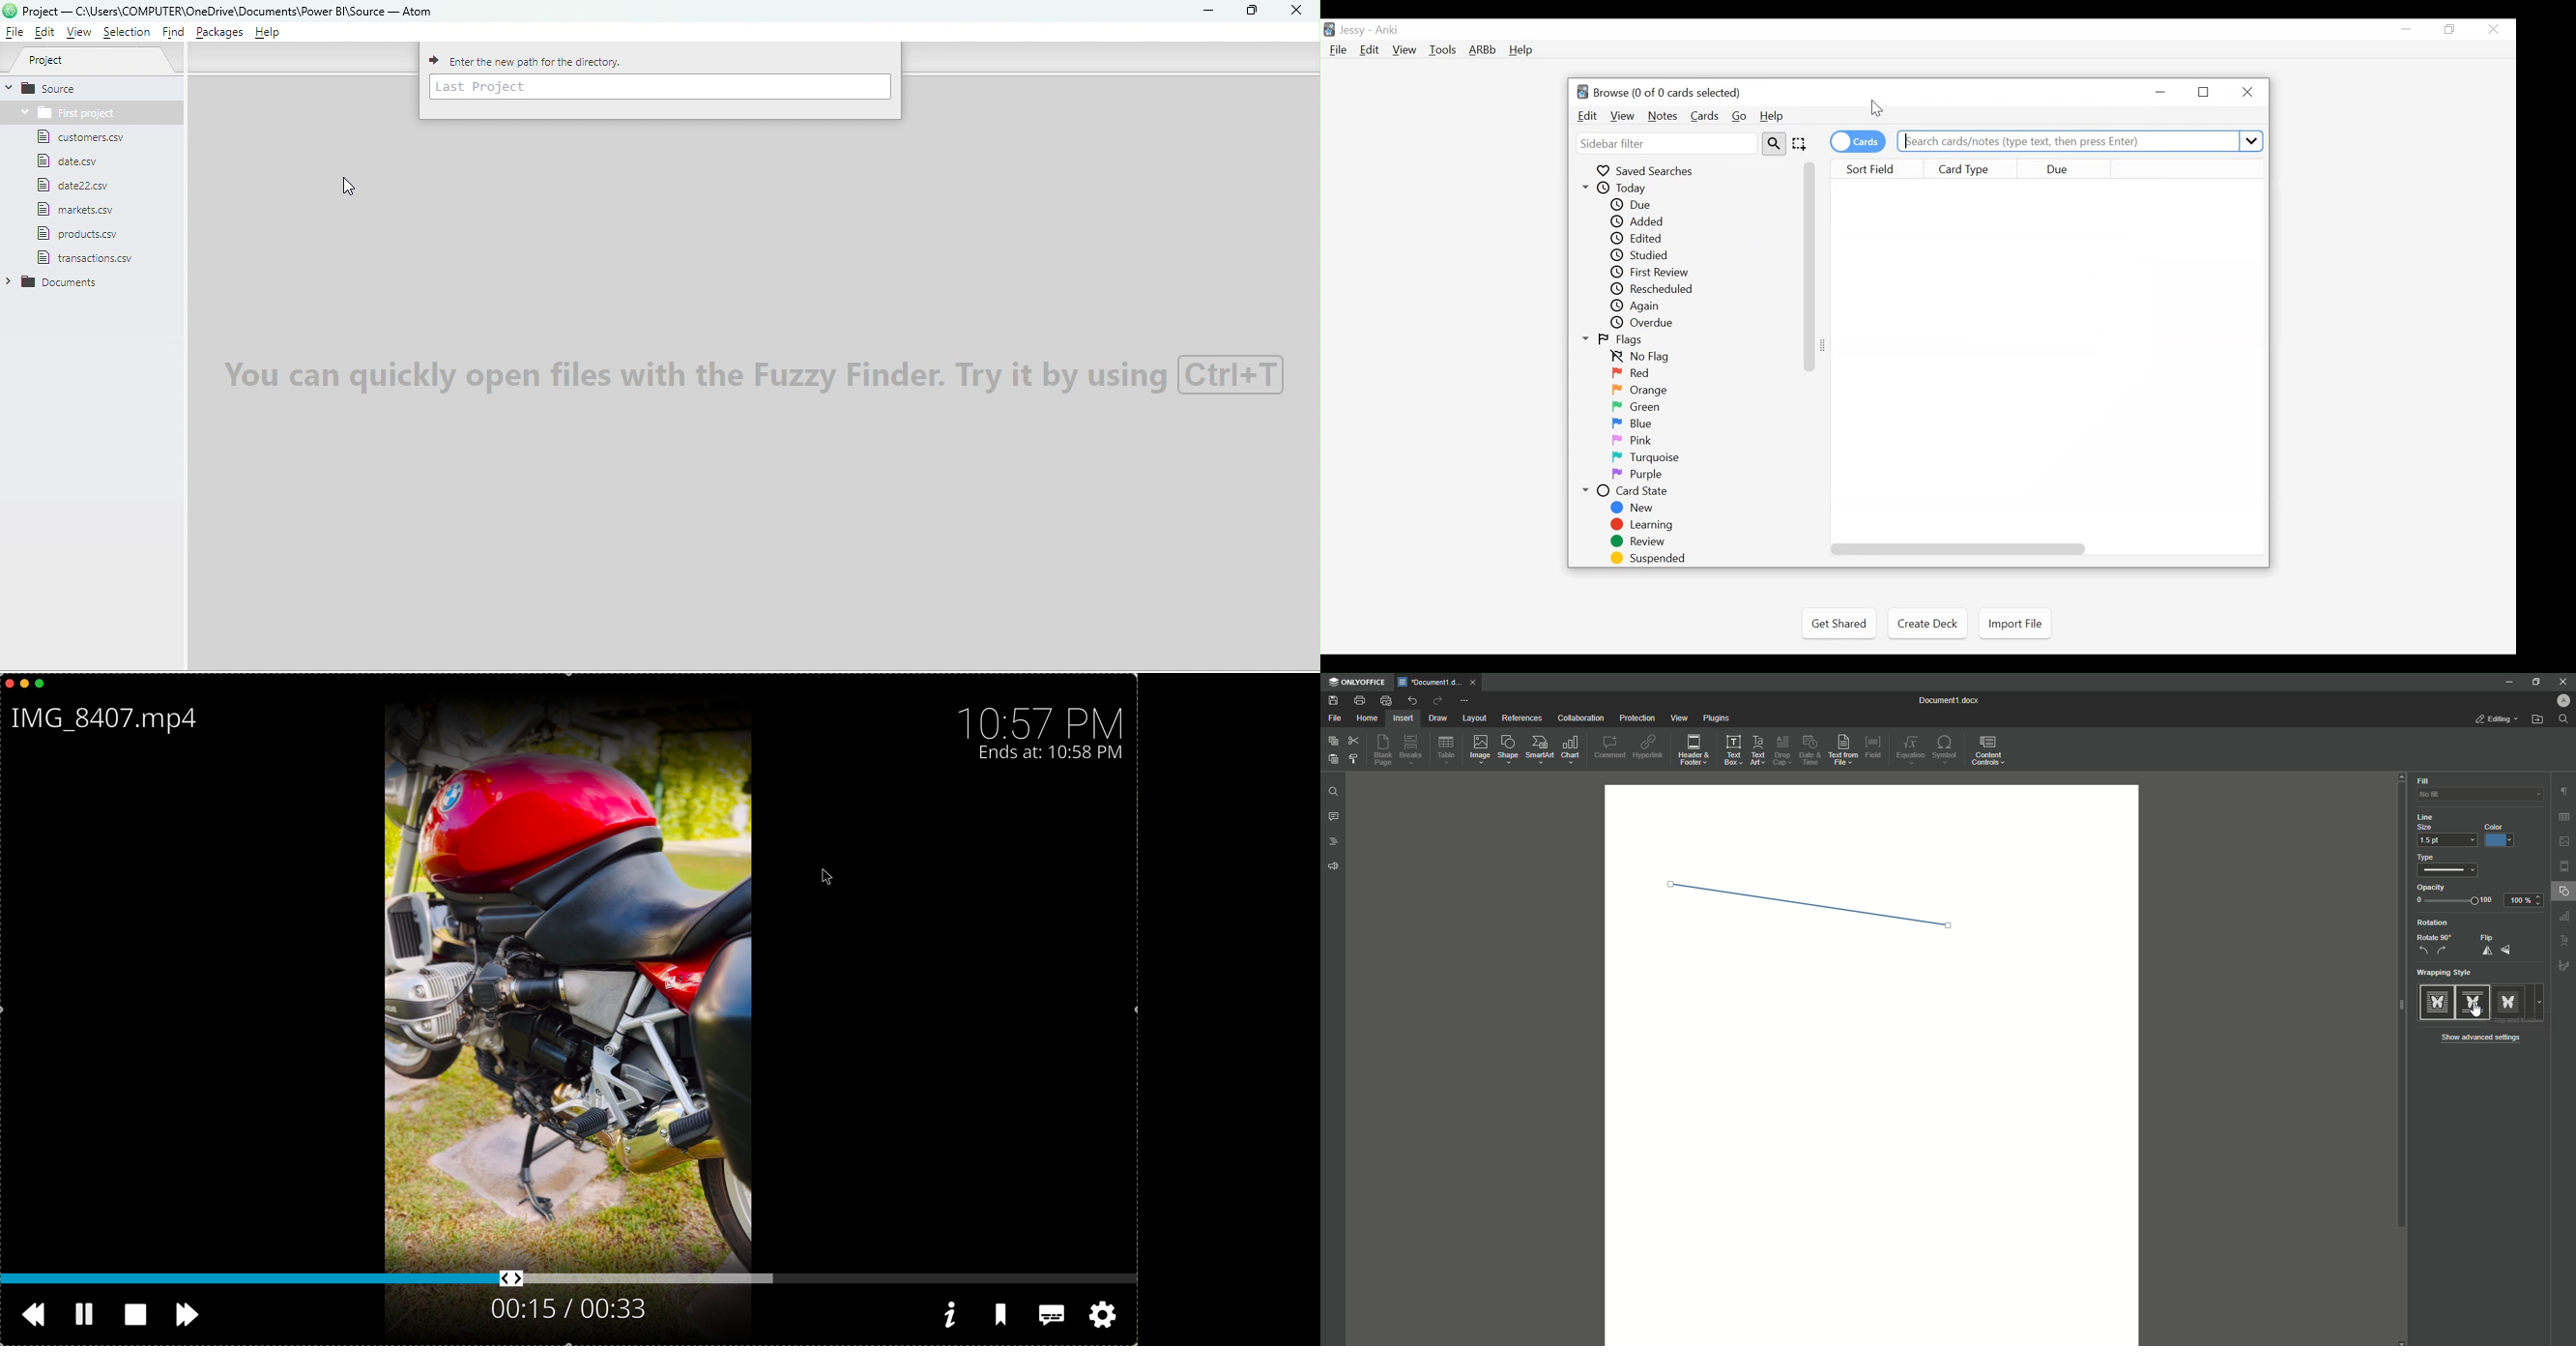 This screenshot has width=2576, height=1372. Describe the element at coordinates (1332, 760) in the screenshot. I see `Paste` at that location.